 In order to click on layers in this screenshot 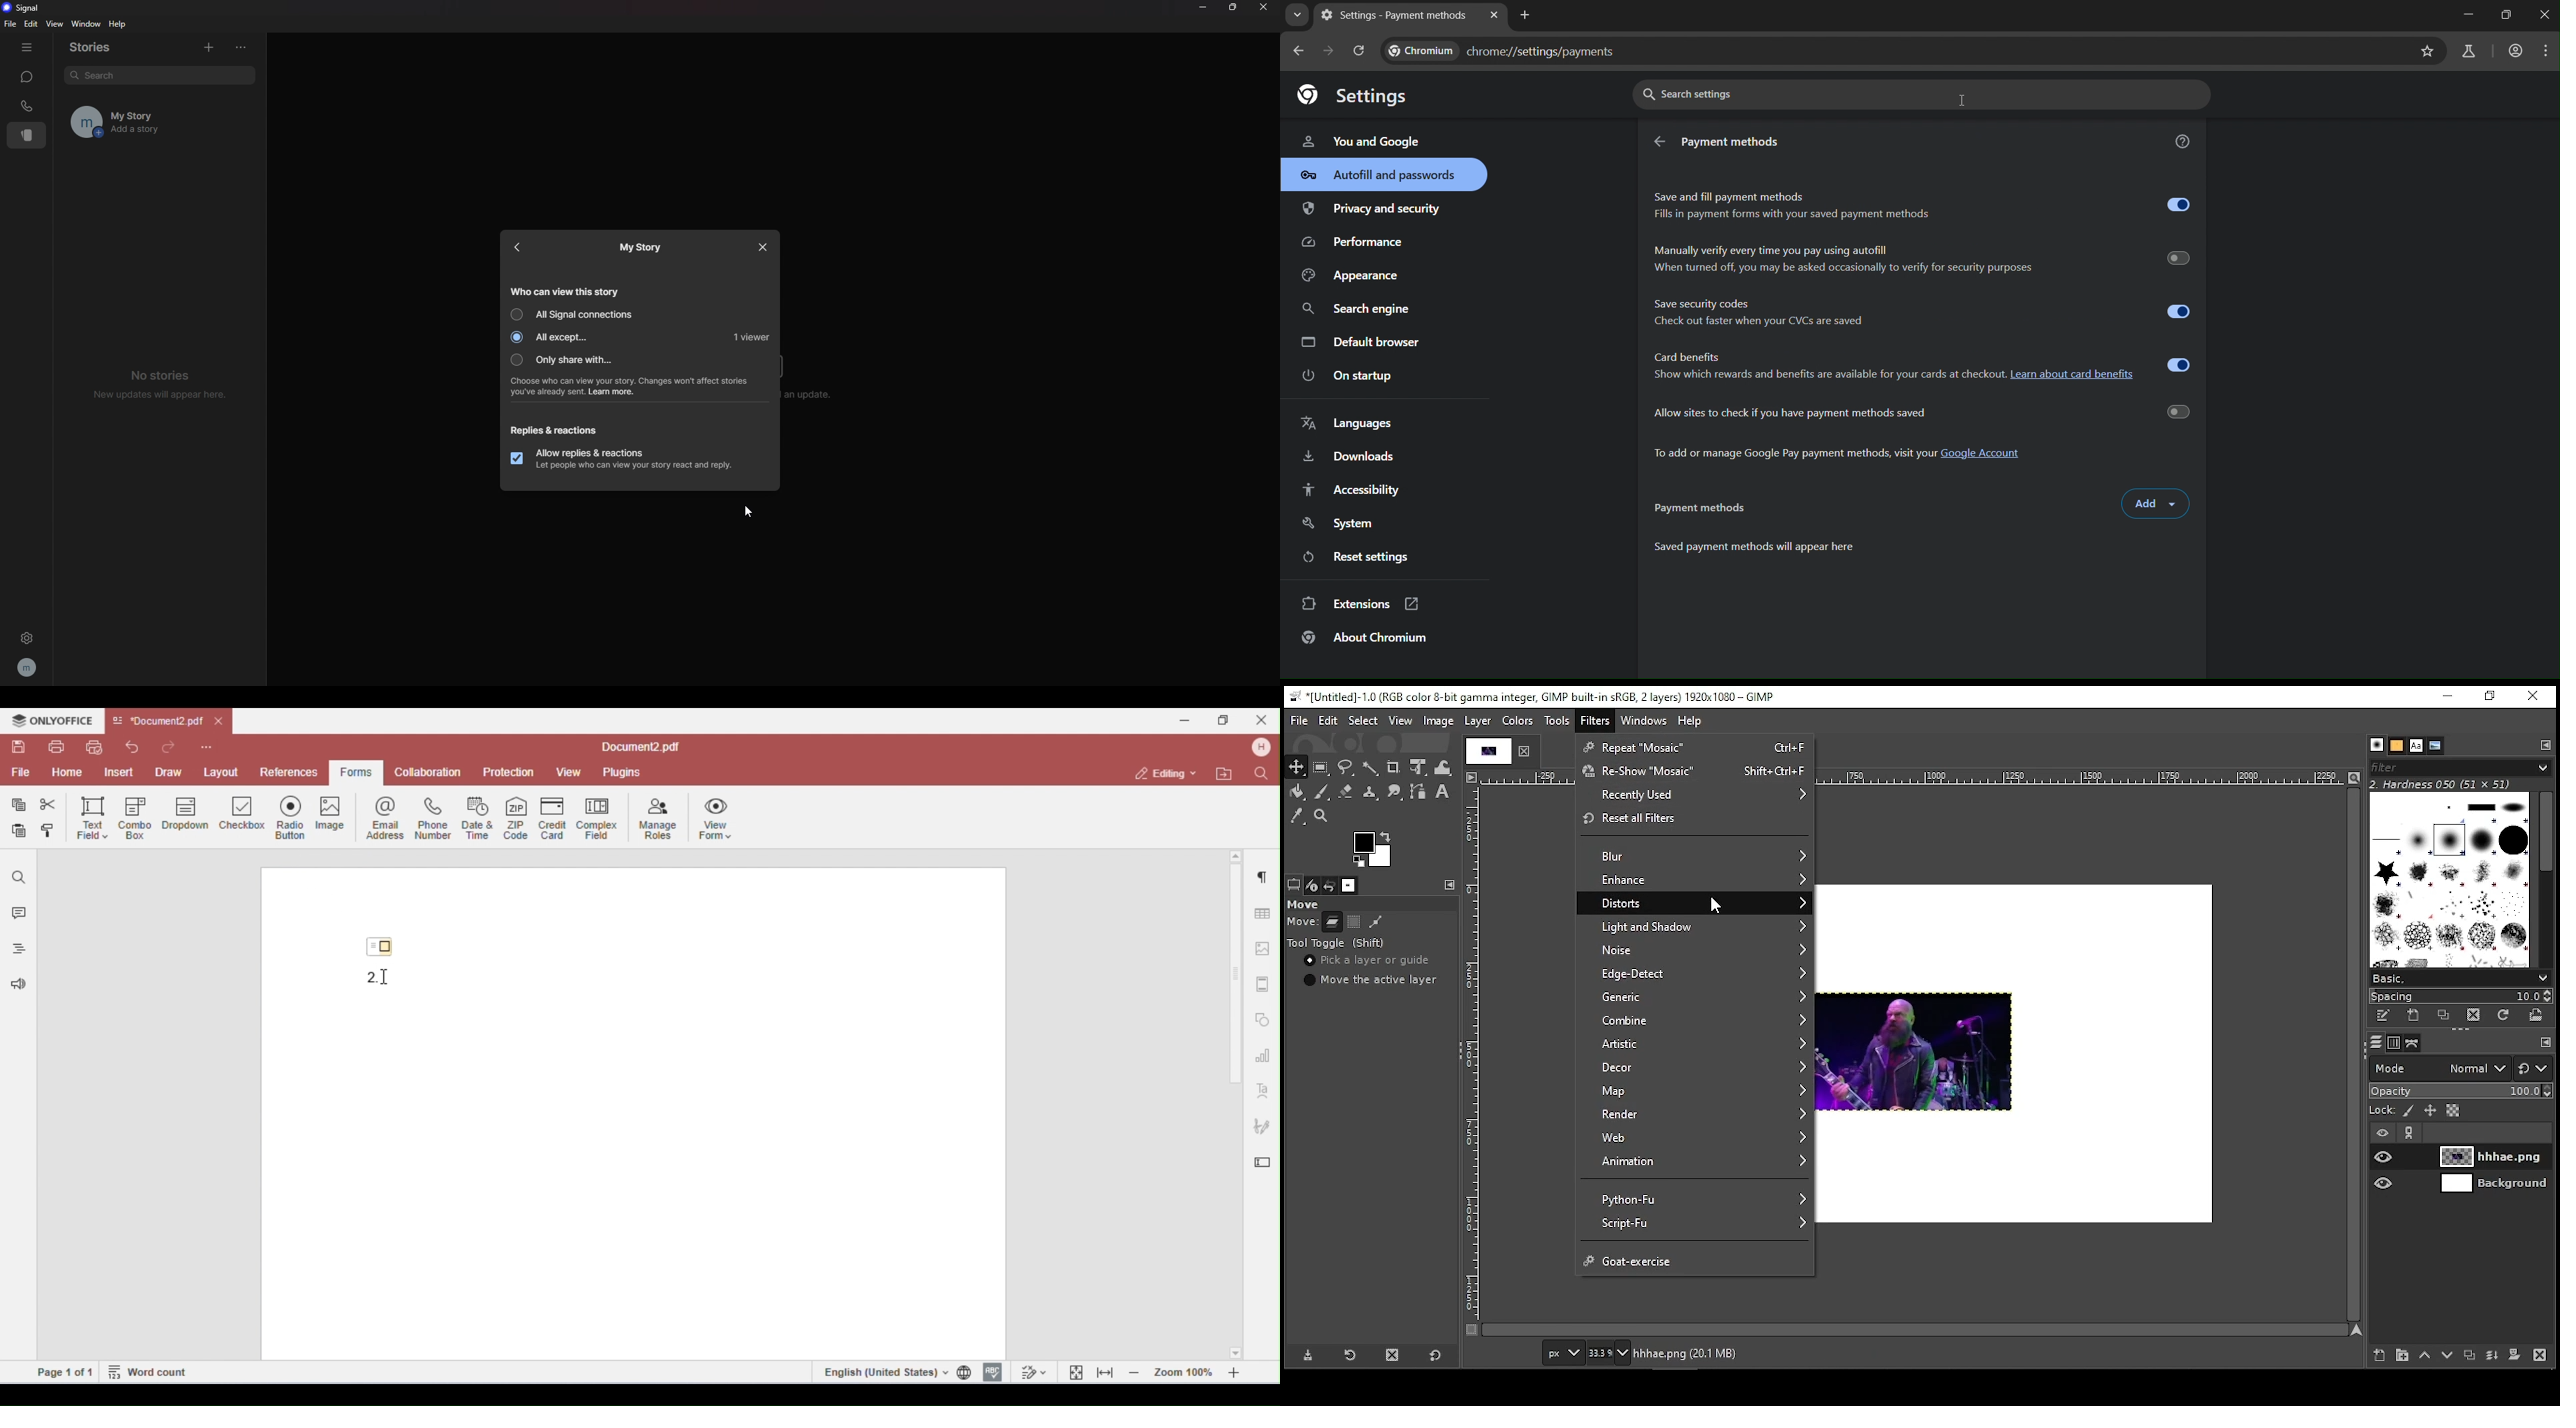, I will do `click(2376, 1042)`.